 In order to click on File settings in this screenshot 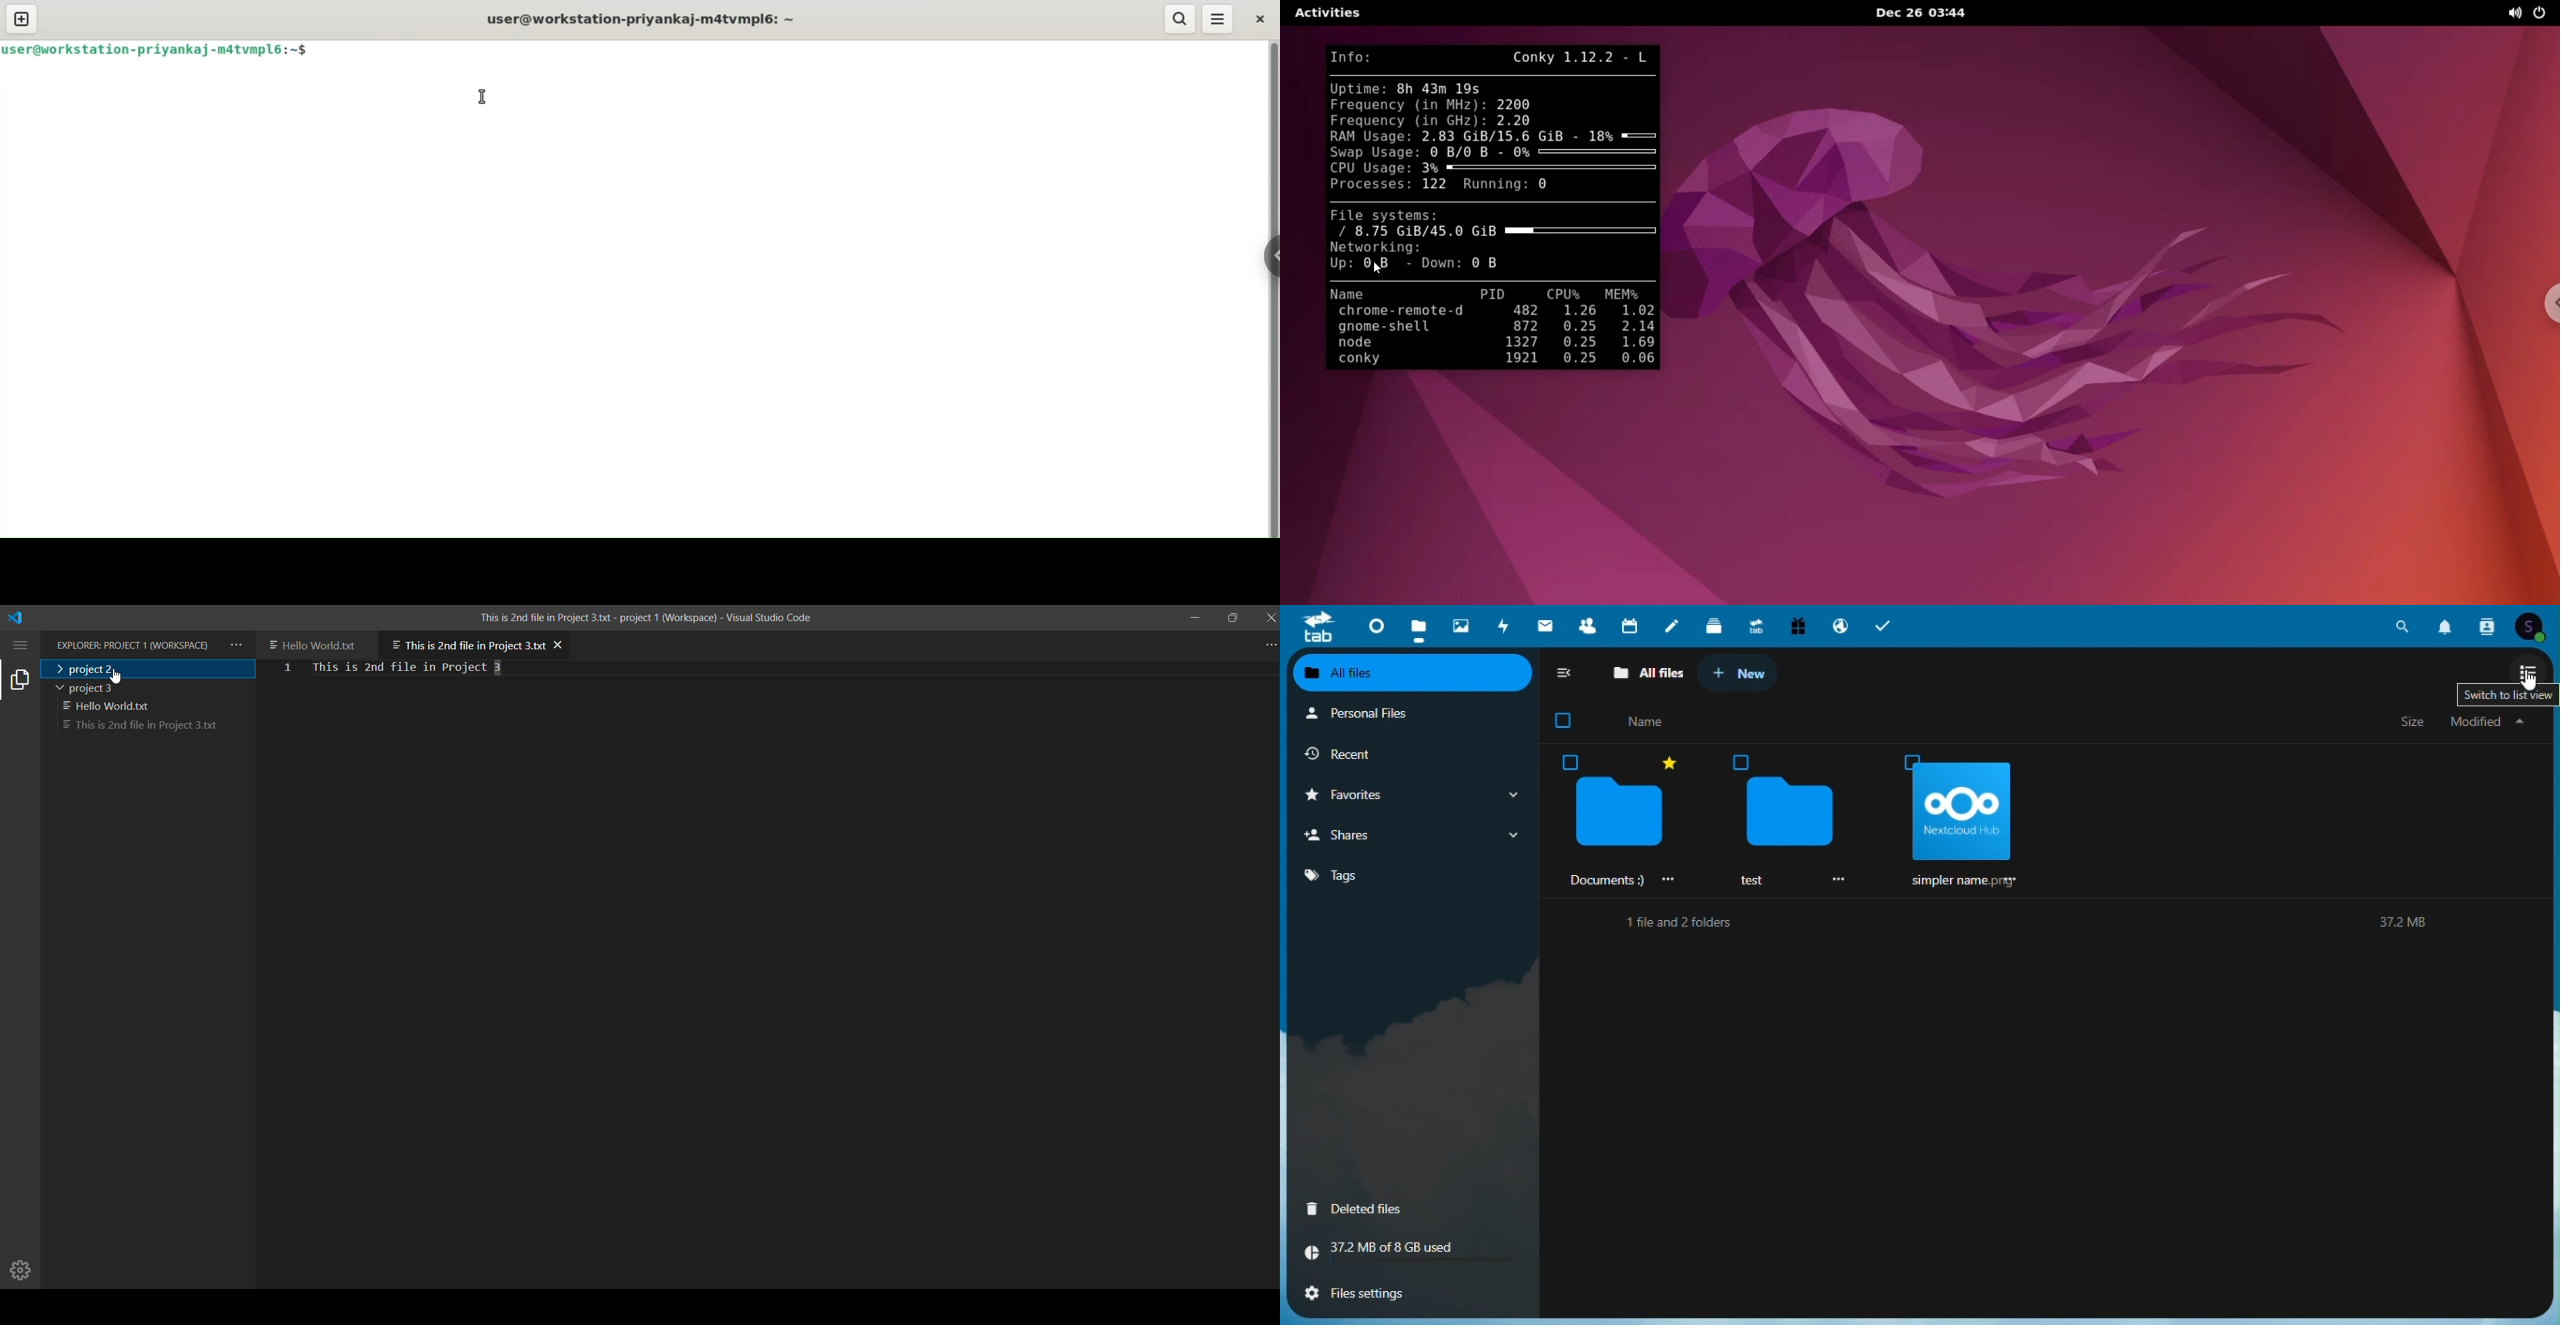, I will do `click(1360, 1293)`.